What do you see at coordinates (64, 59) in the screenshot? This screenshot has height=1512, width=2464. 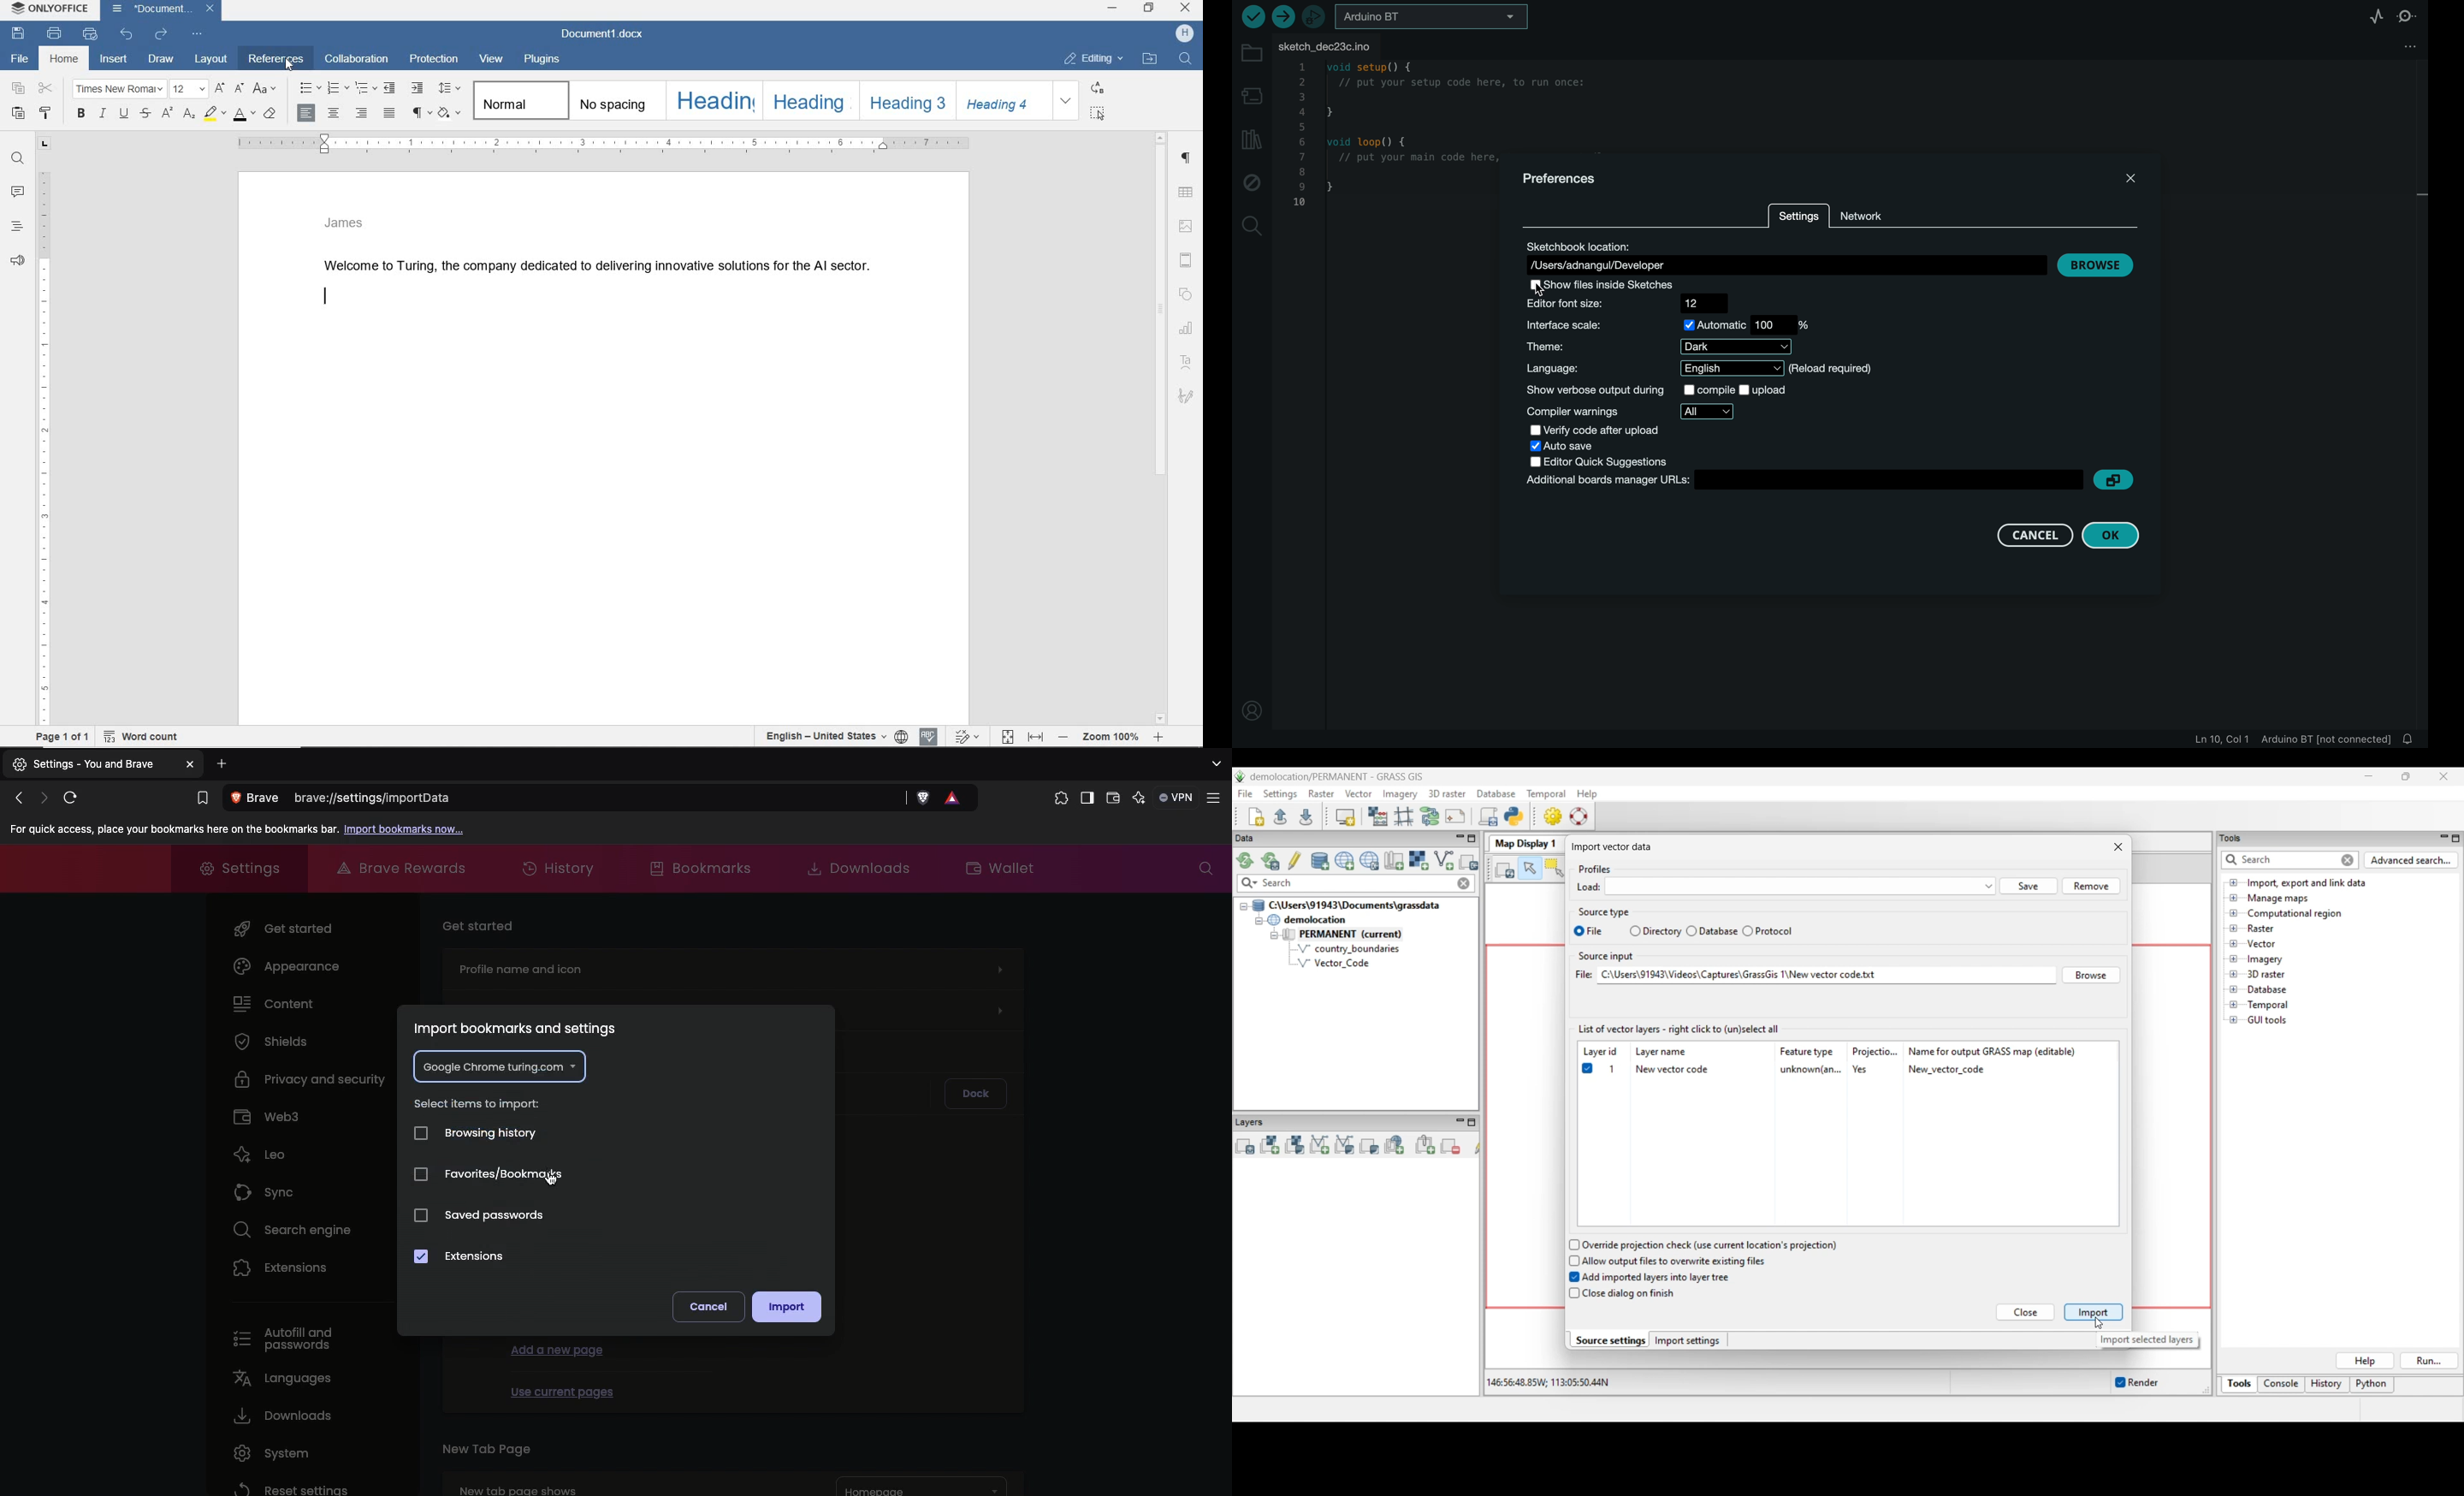 I see `home` at bounding box center [64, 59].